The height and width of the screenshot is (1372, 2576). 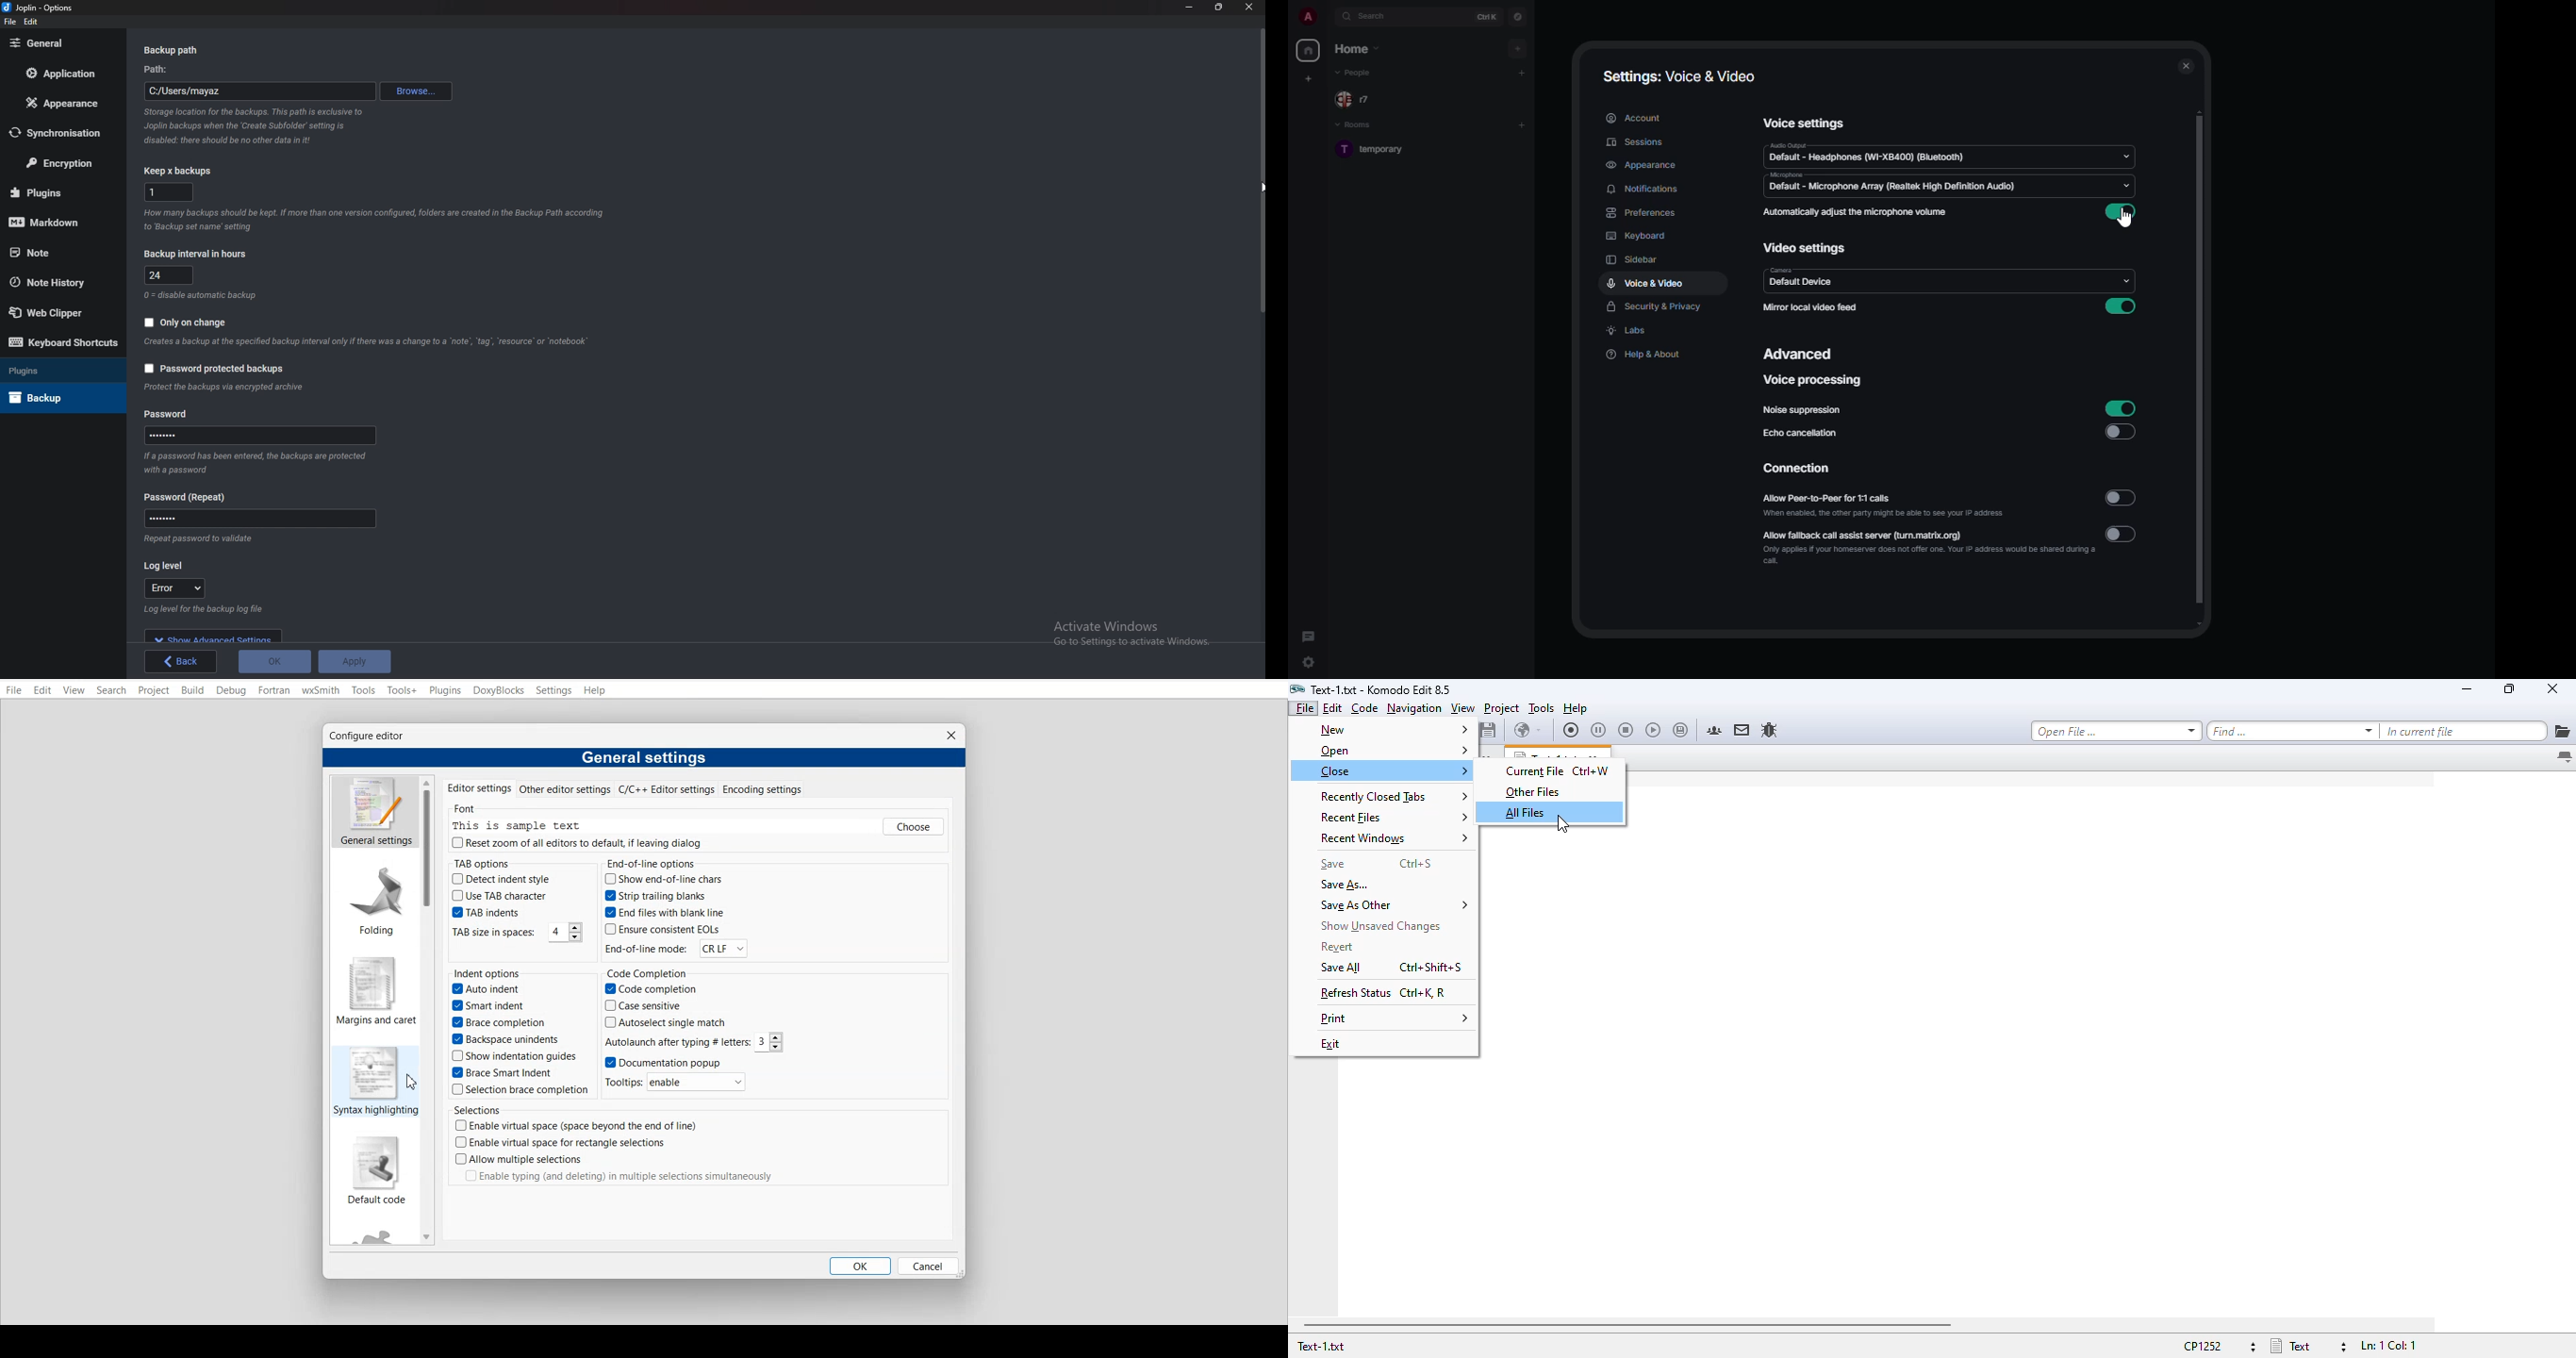 I want to click on appearance, so click(x=1642, y=165).